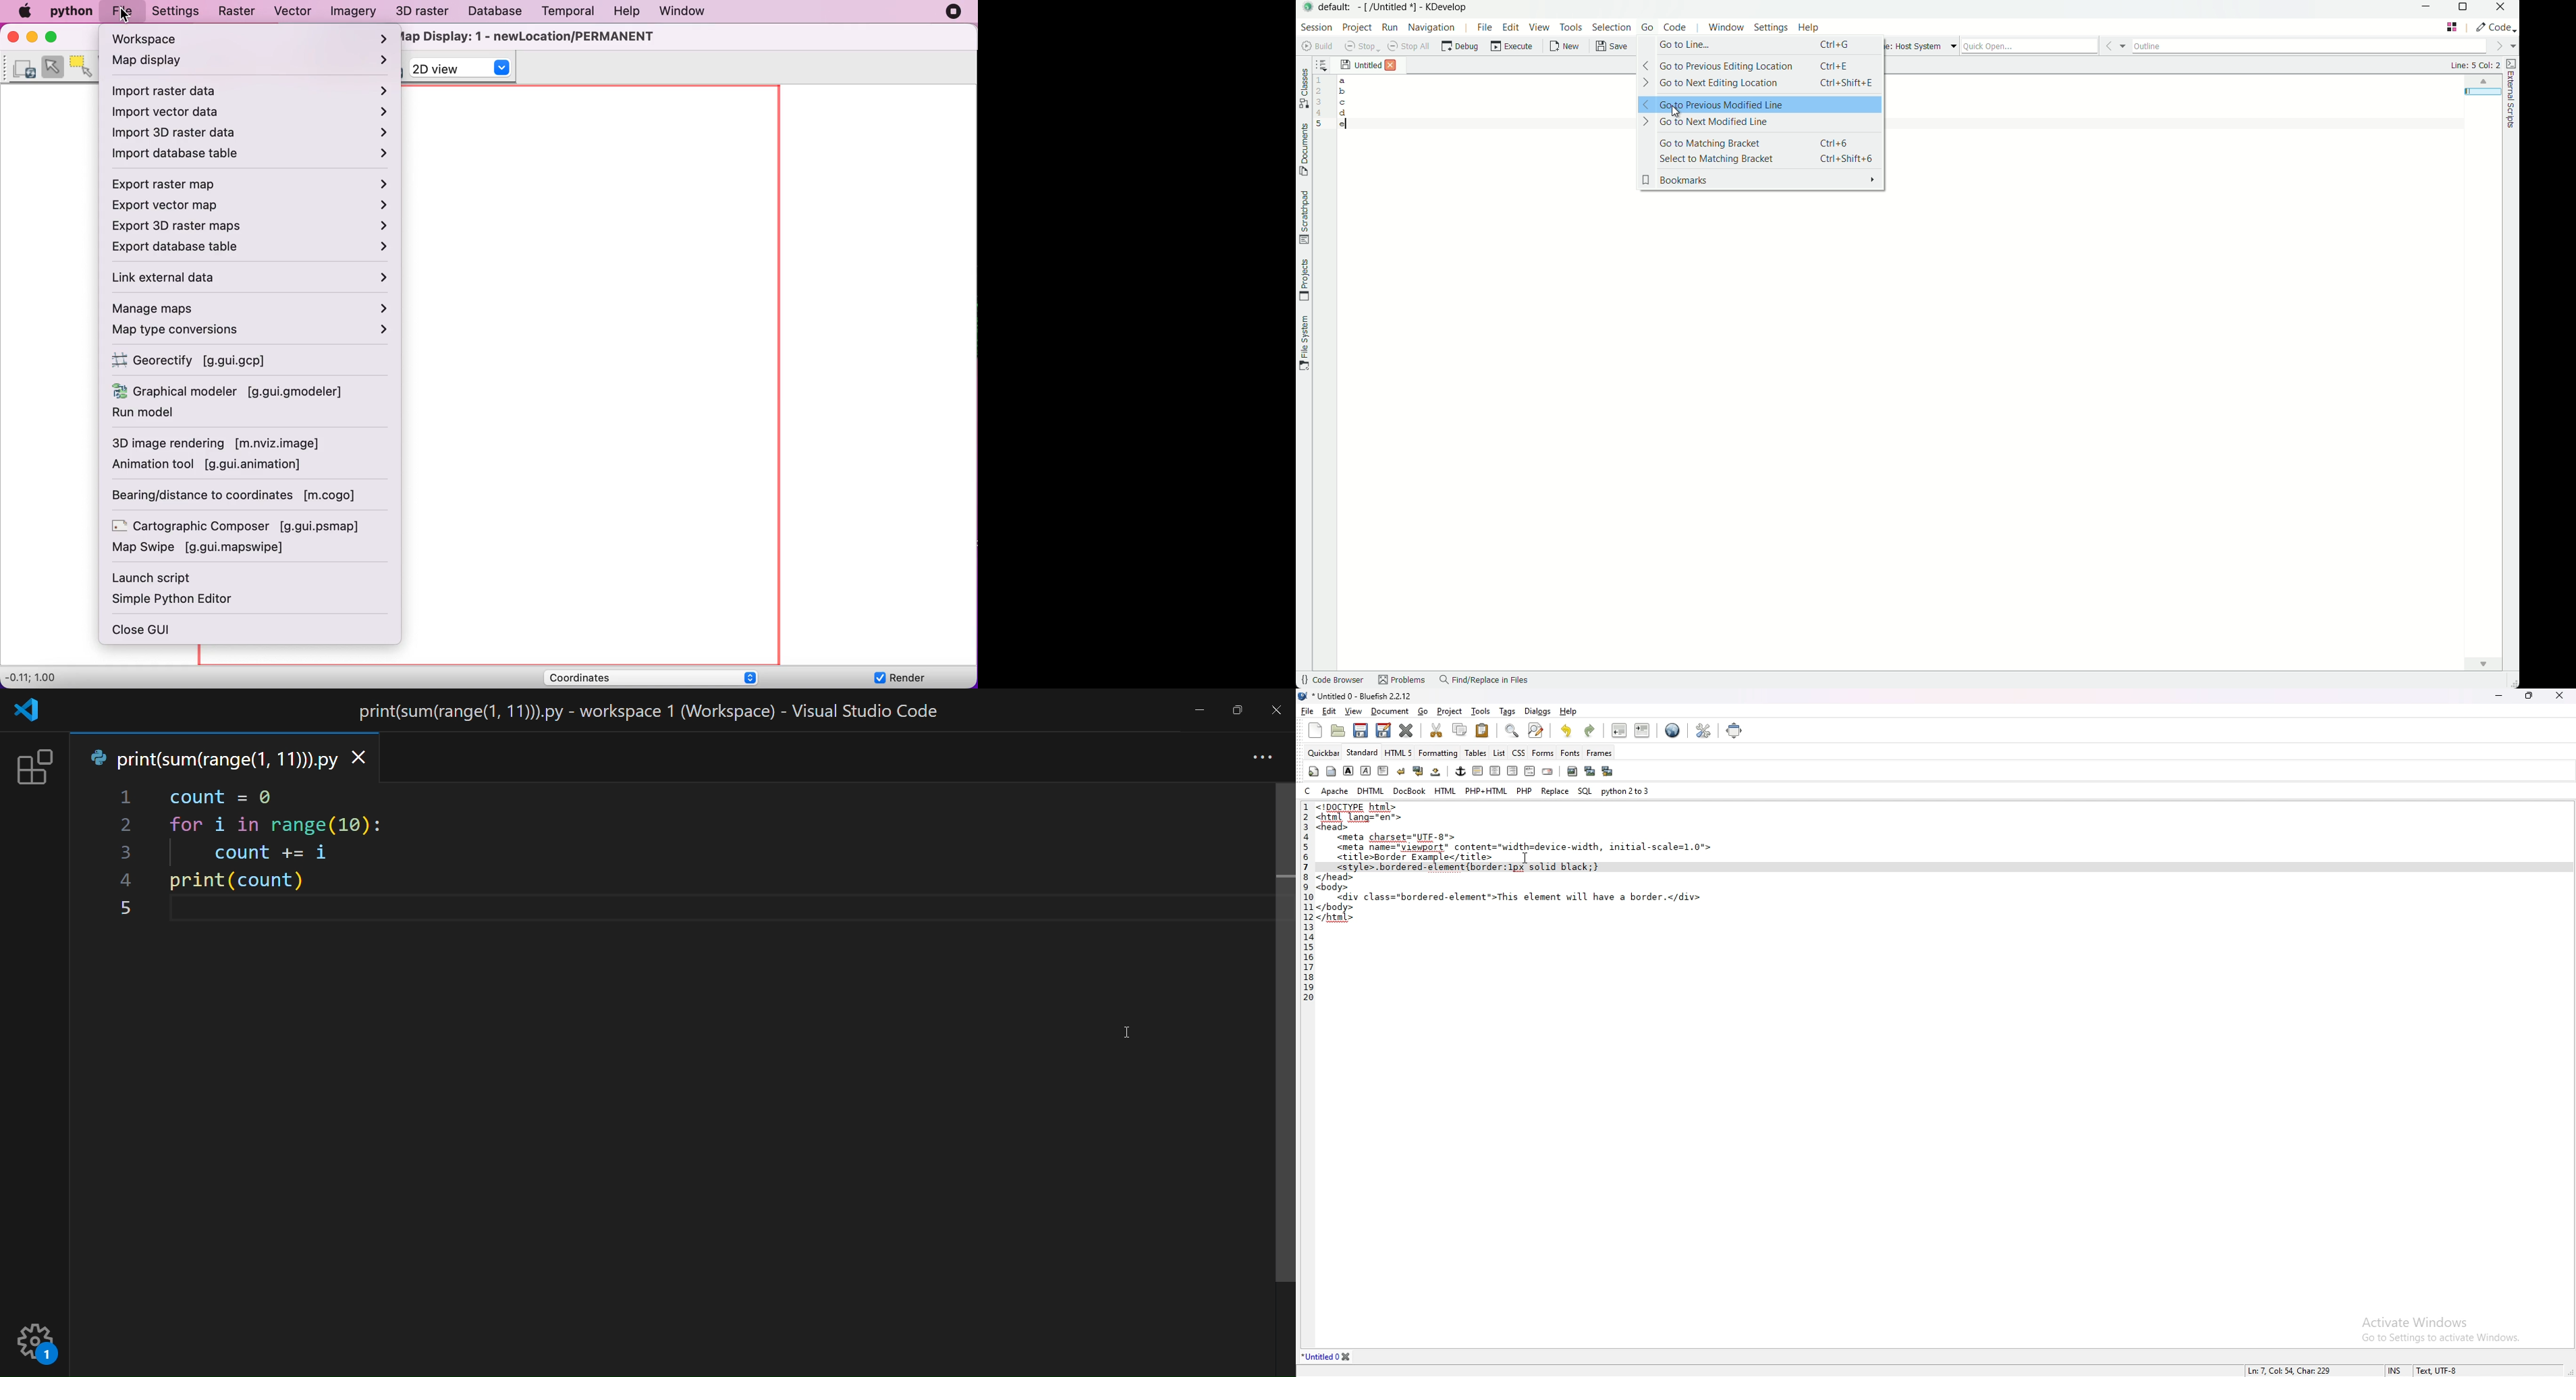  Describe the element at coordinates (1589, 731) in the screenshot. I see `redo` at that location.